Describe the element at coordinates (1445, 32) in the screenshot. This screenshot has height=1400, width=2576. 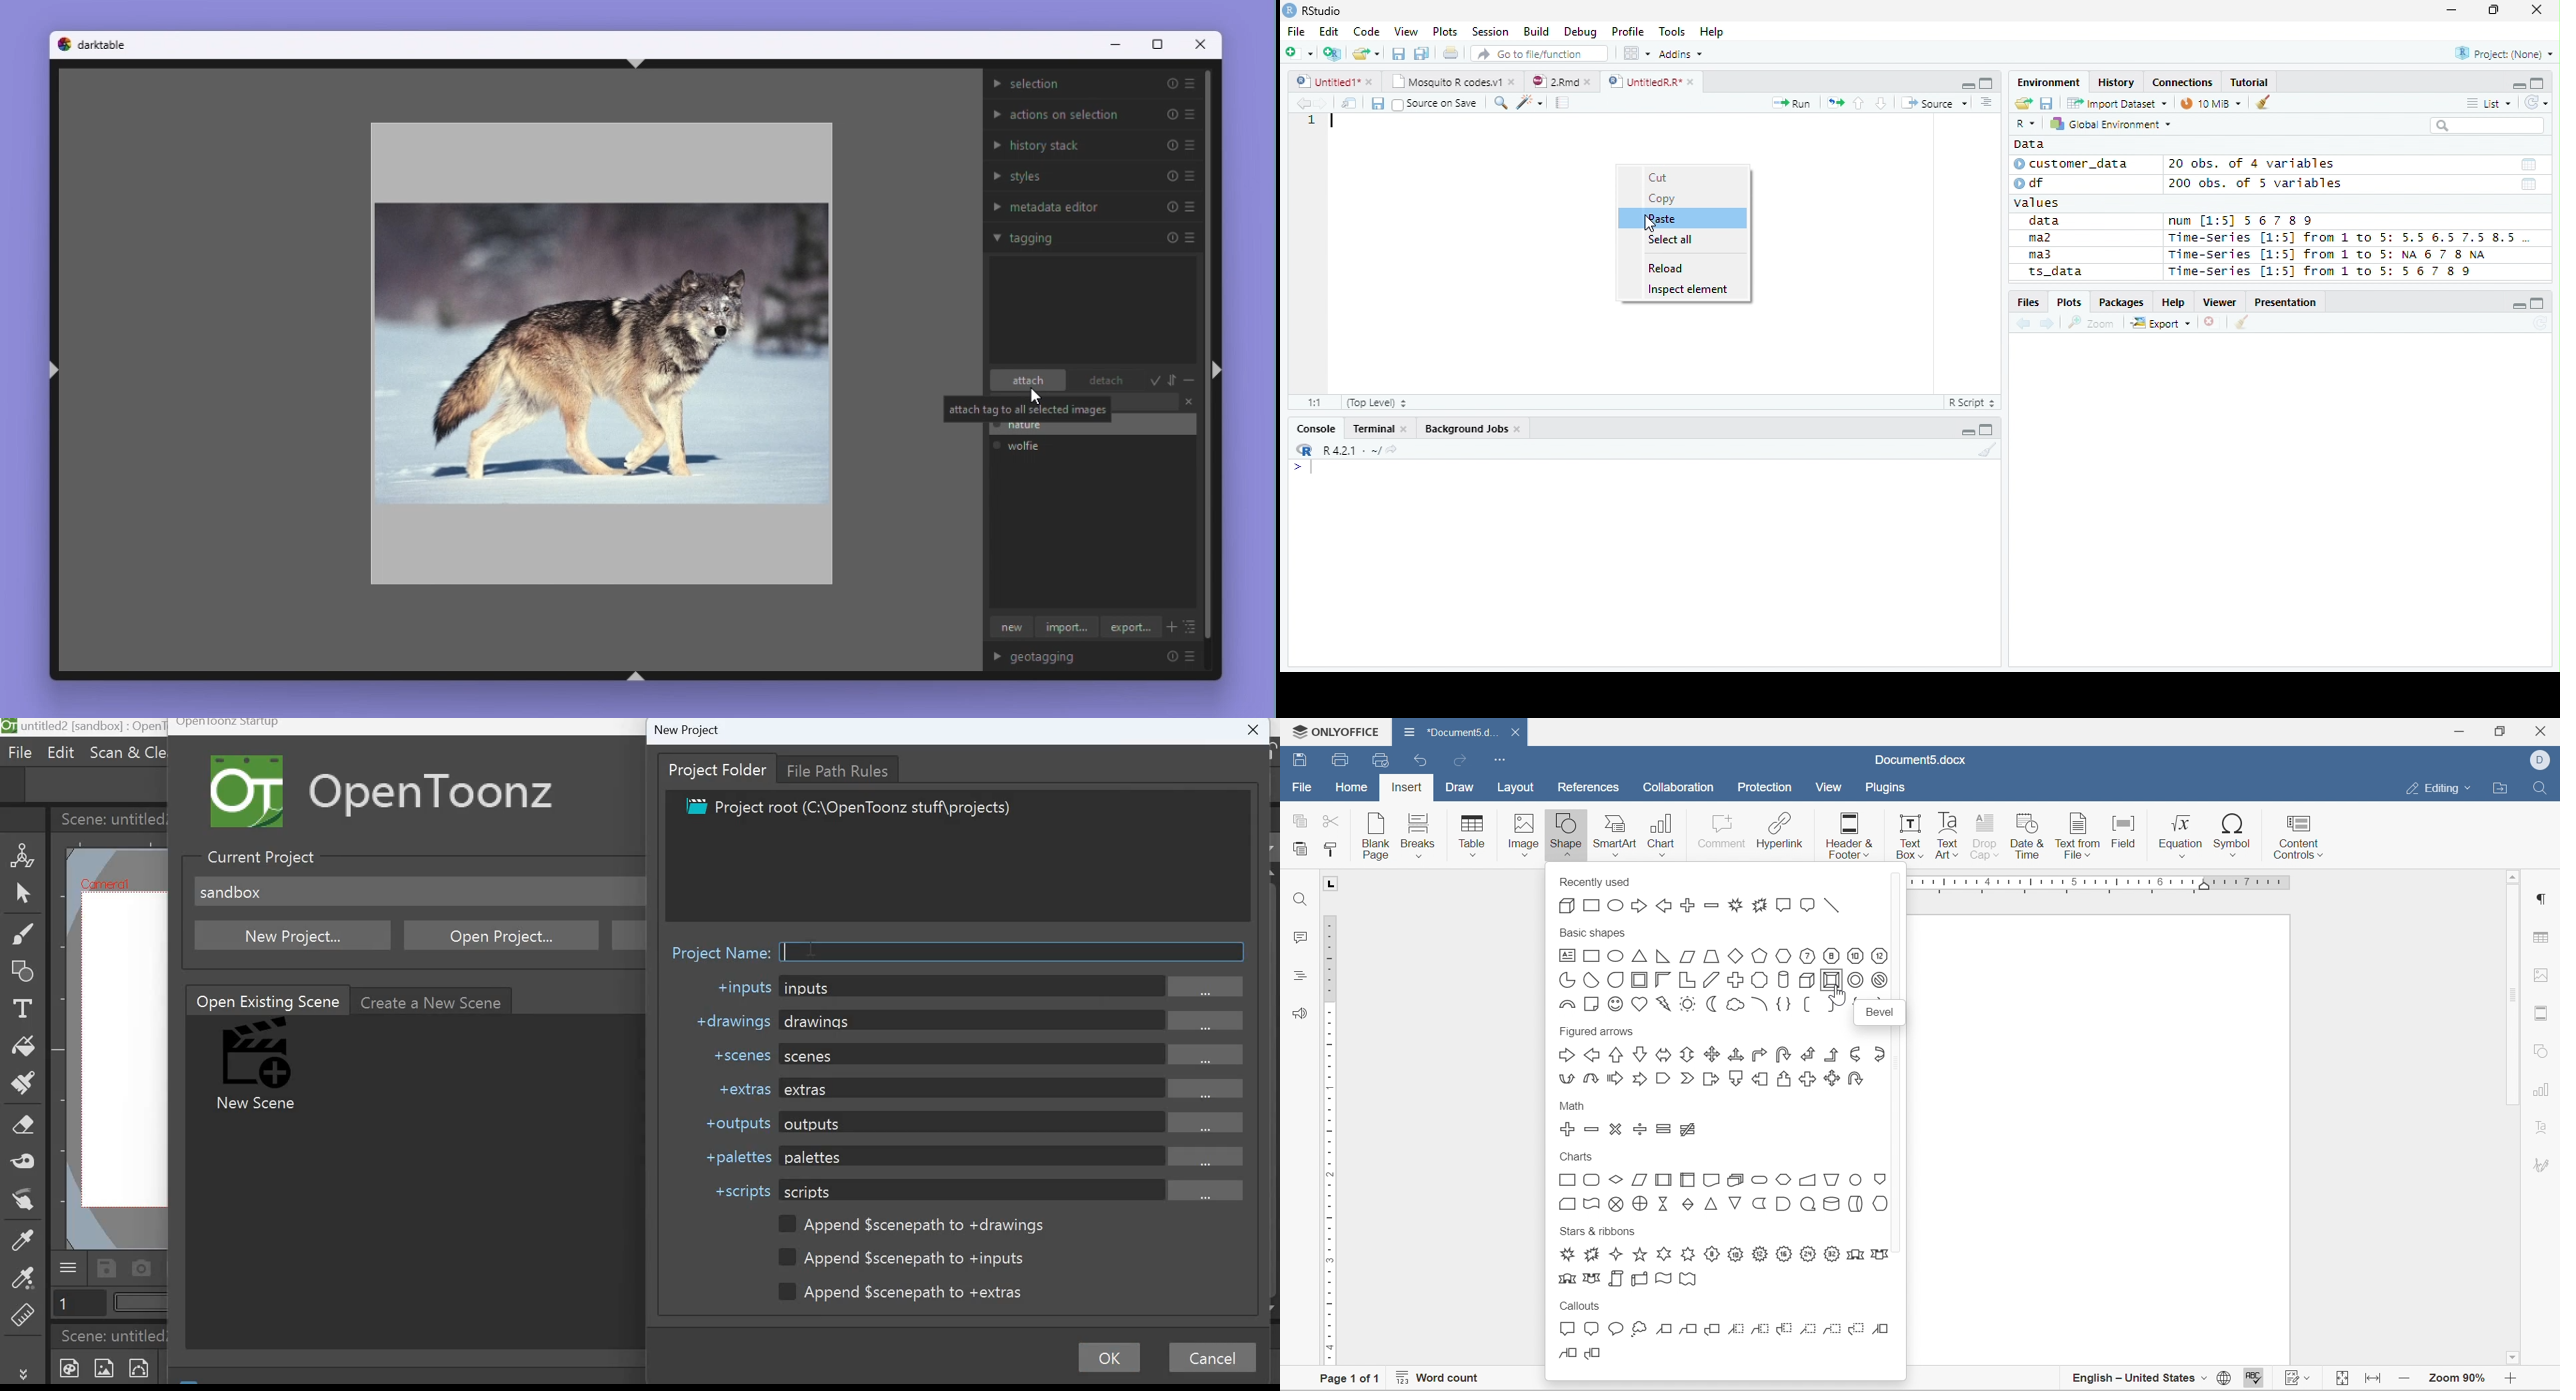
I see `Plots` at that location.